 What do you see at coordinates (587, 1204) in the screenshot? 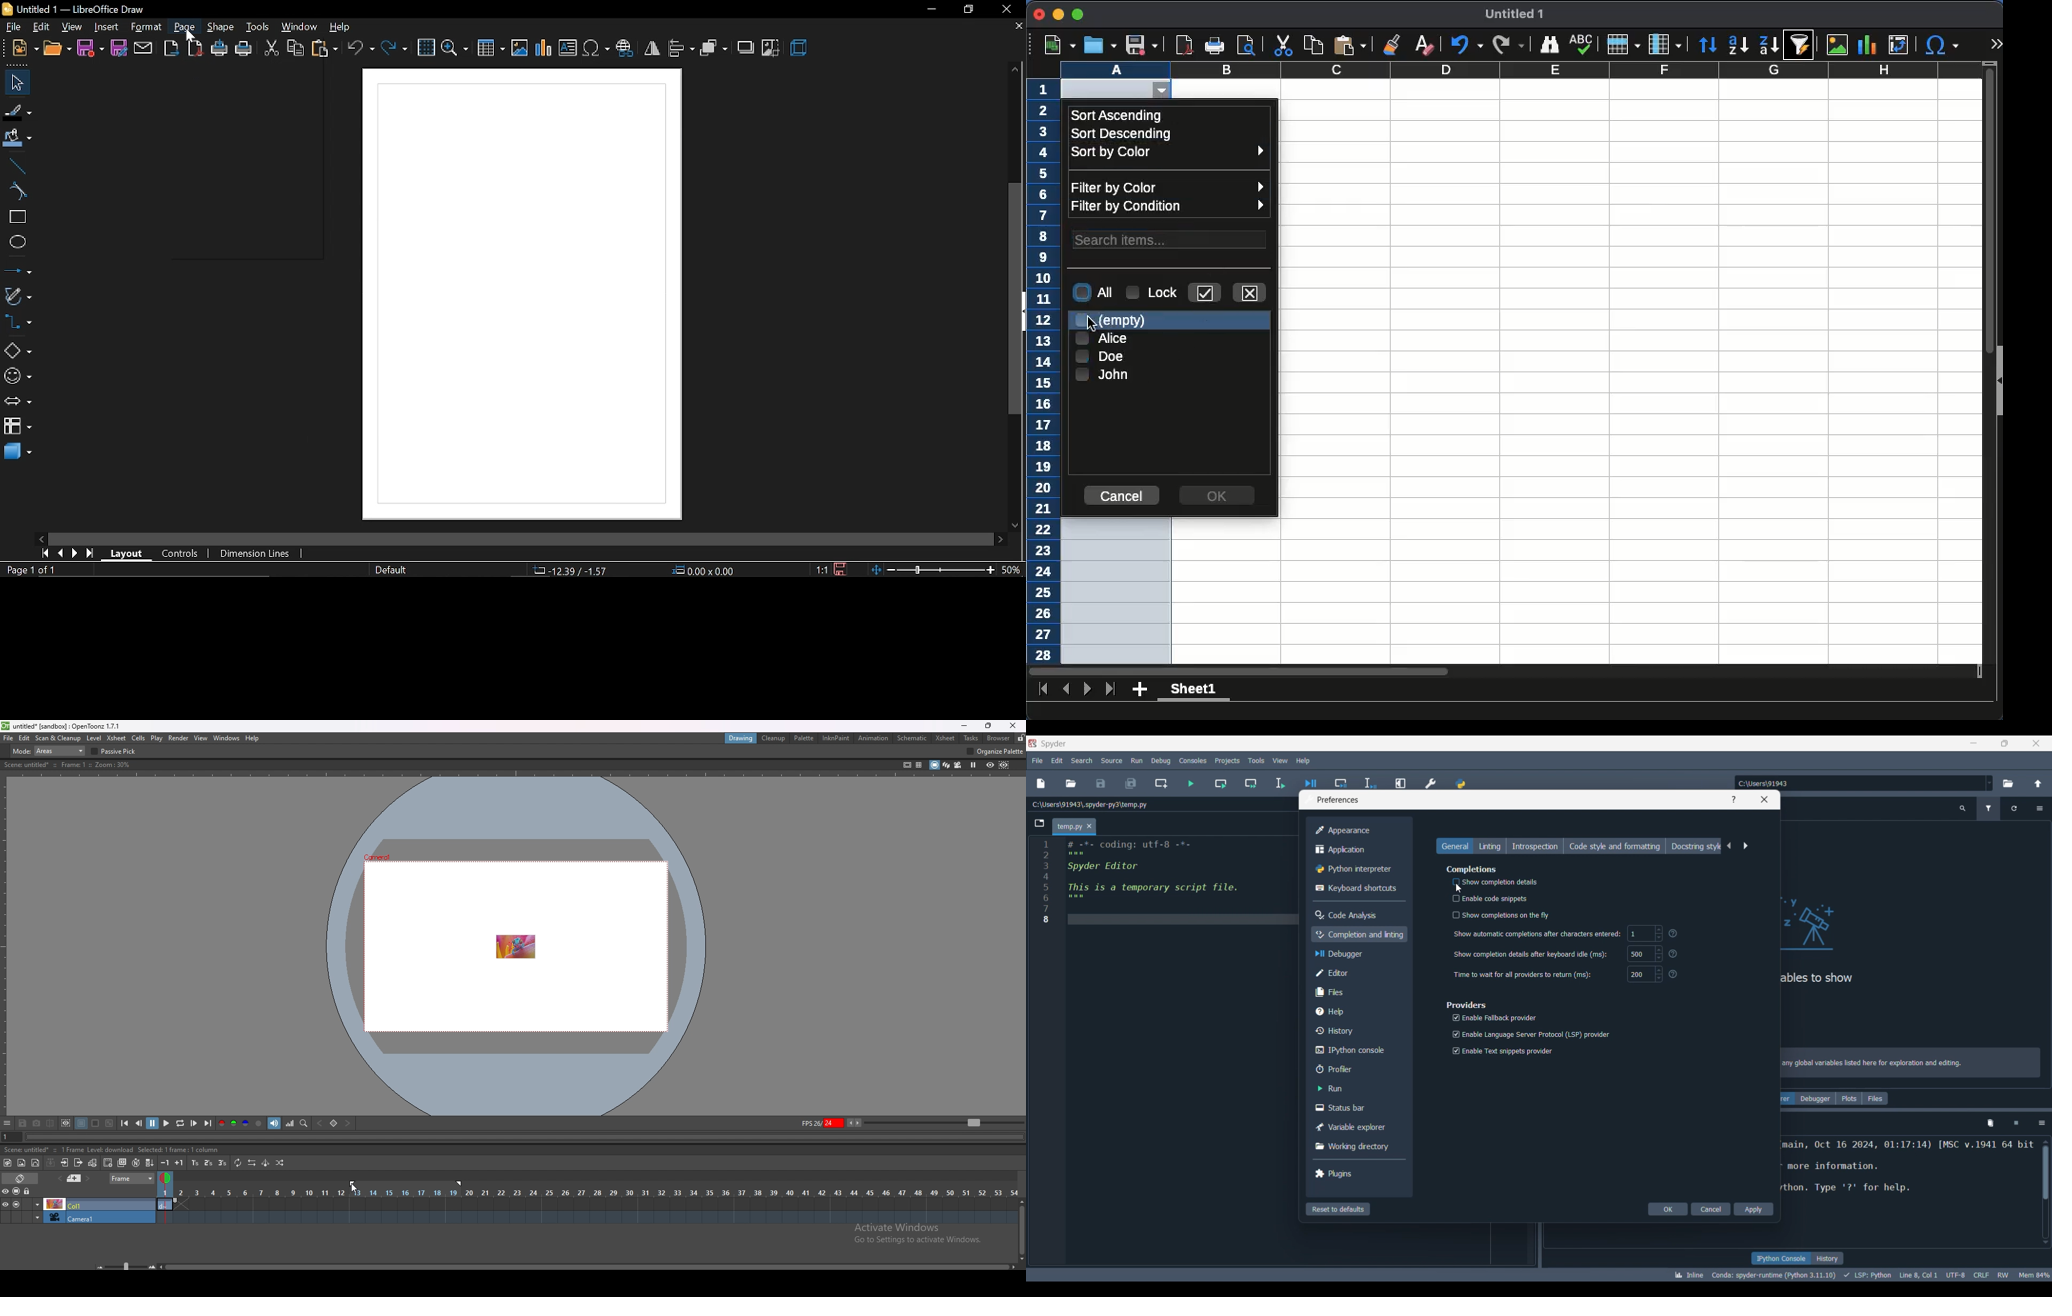
I see `timeline` at bounding box center [587, 1204].